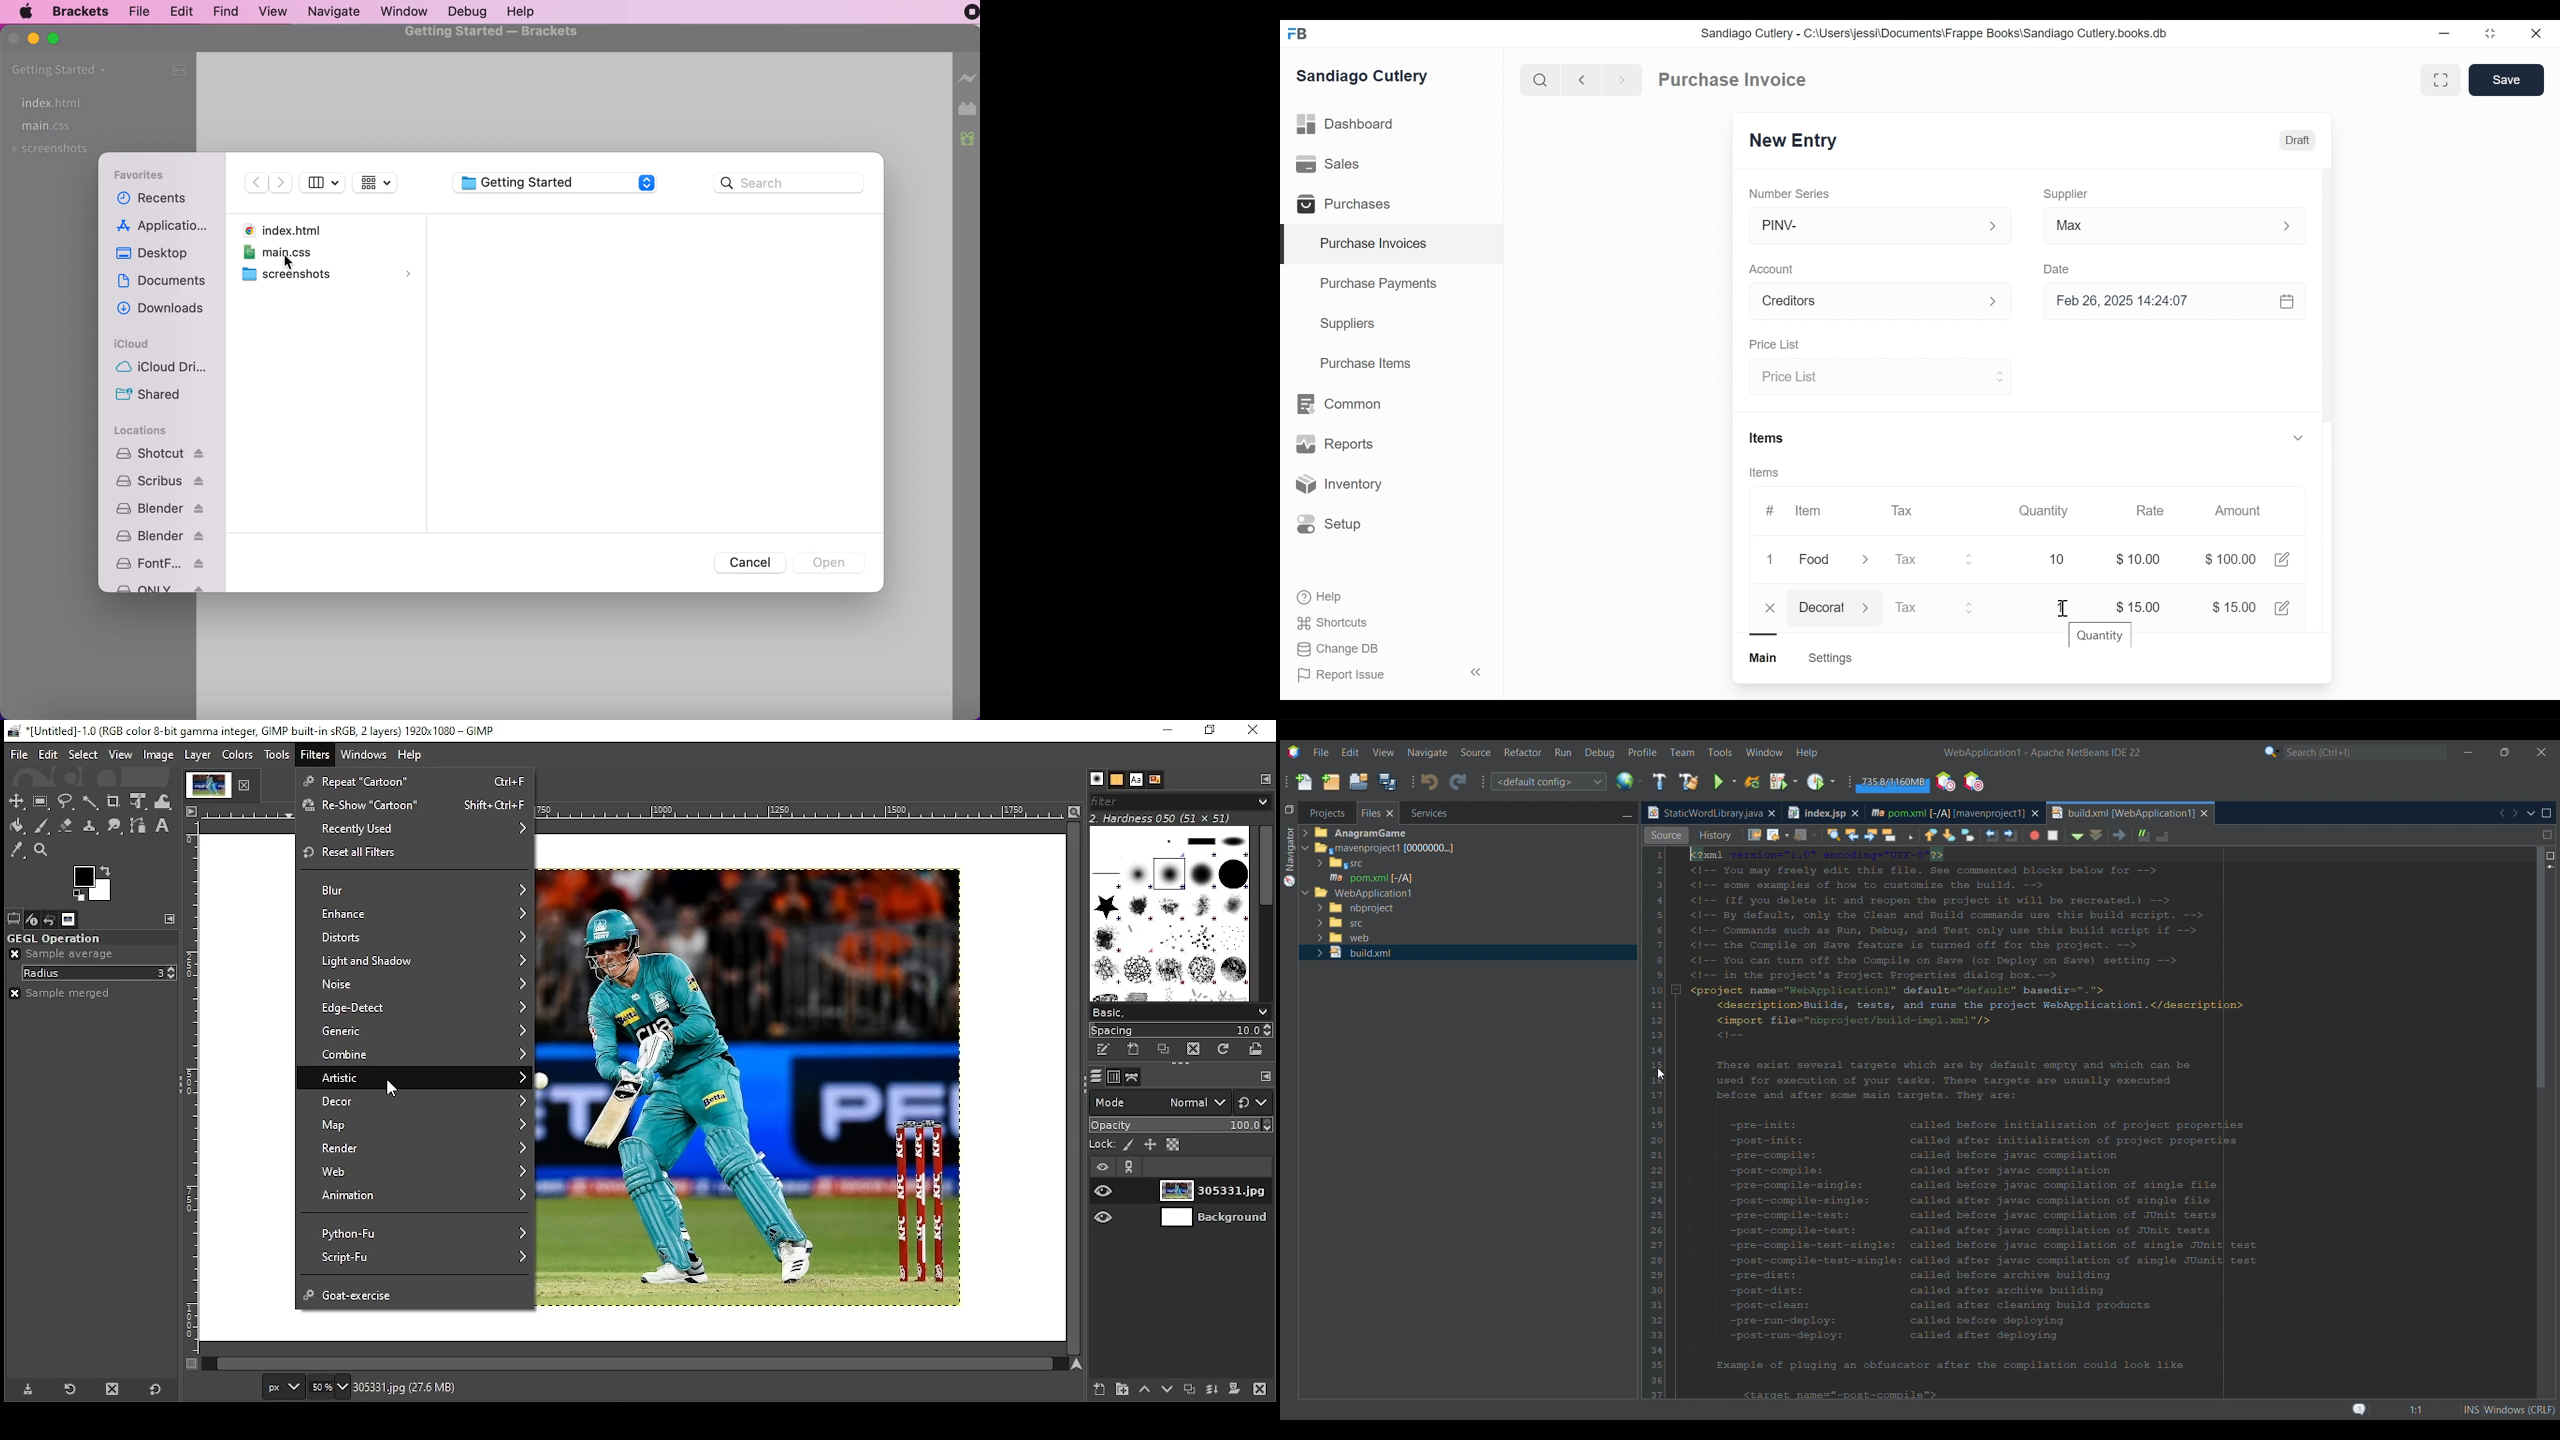 The width and height of the screenshot is (2576, 1456). What do you see at coordinates (2281, 559) in the screenshot?
I see `Edit` at bounding box center [2281, 559].